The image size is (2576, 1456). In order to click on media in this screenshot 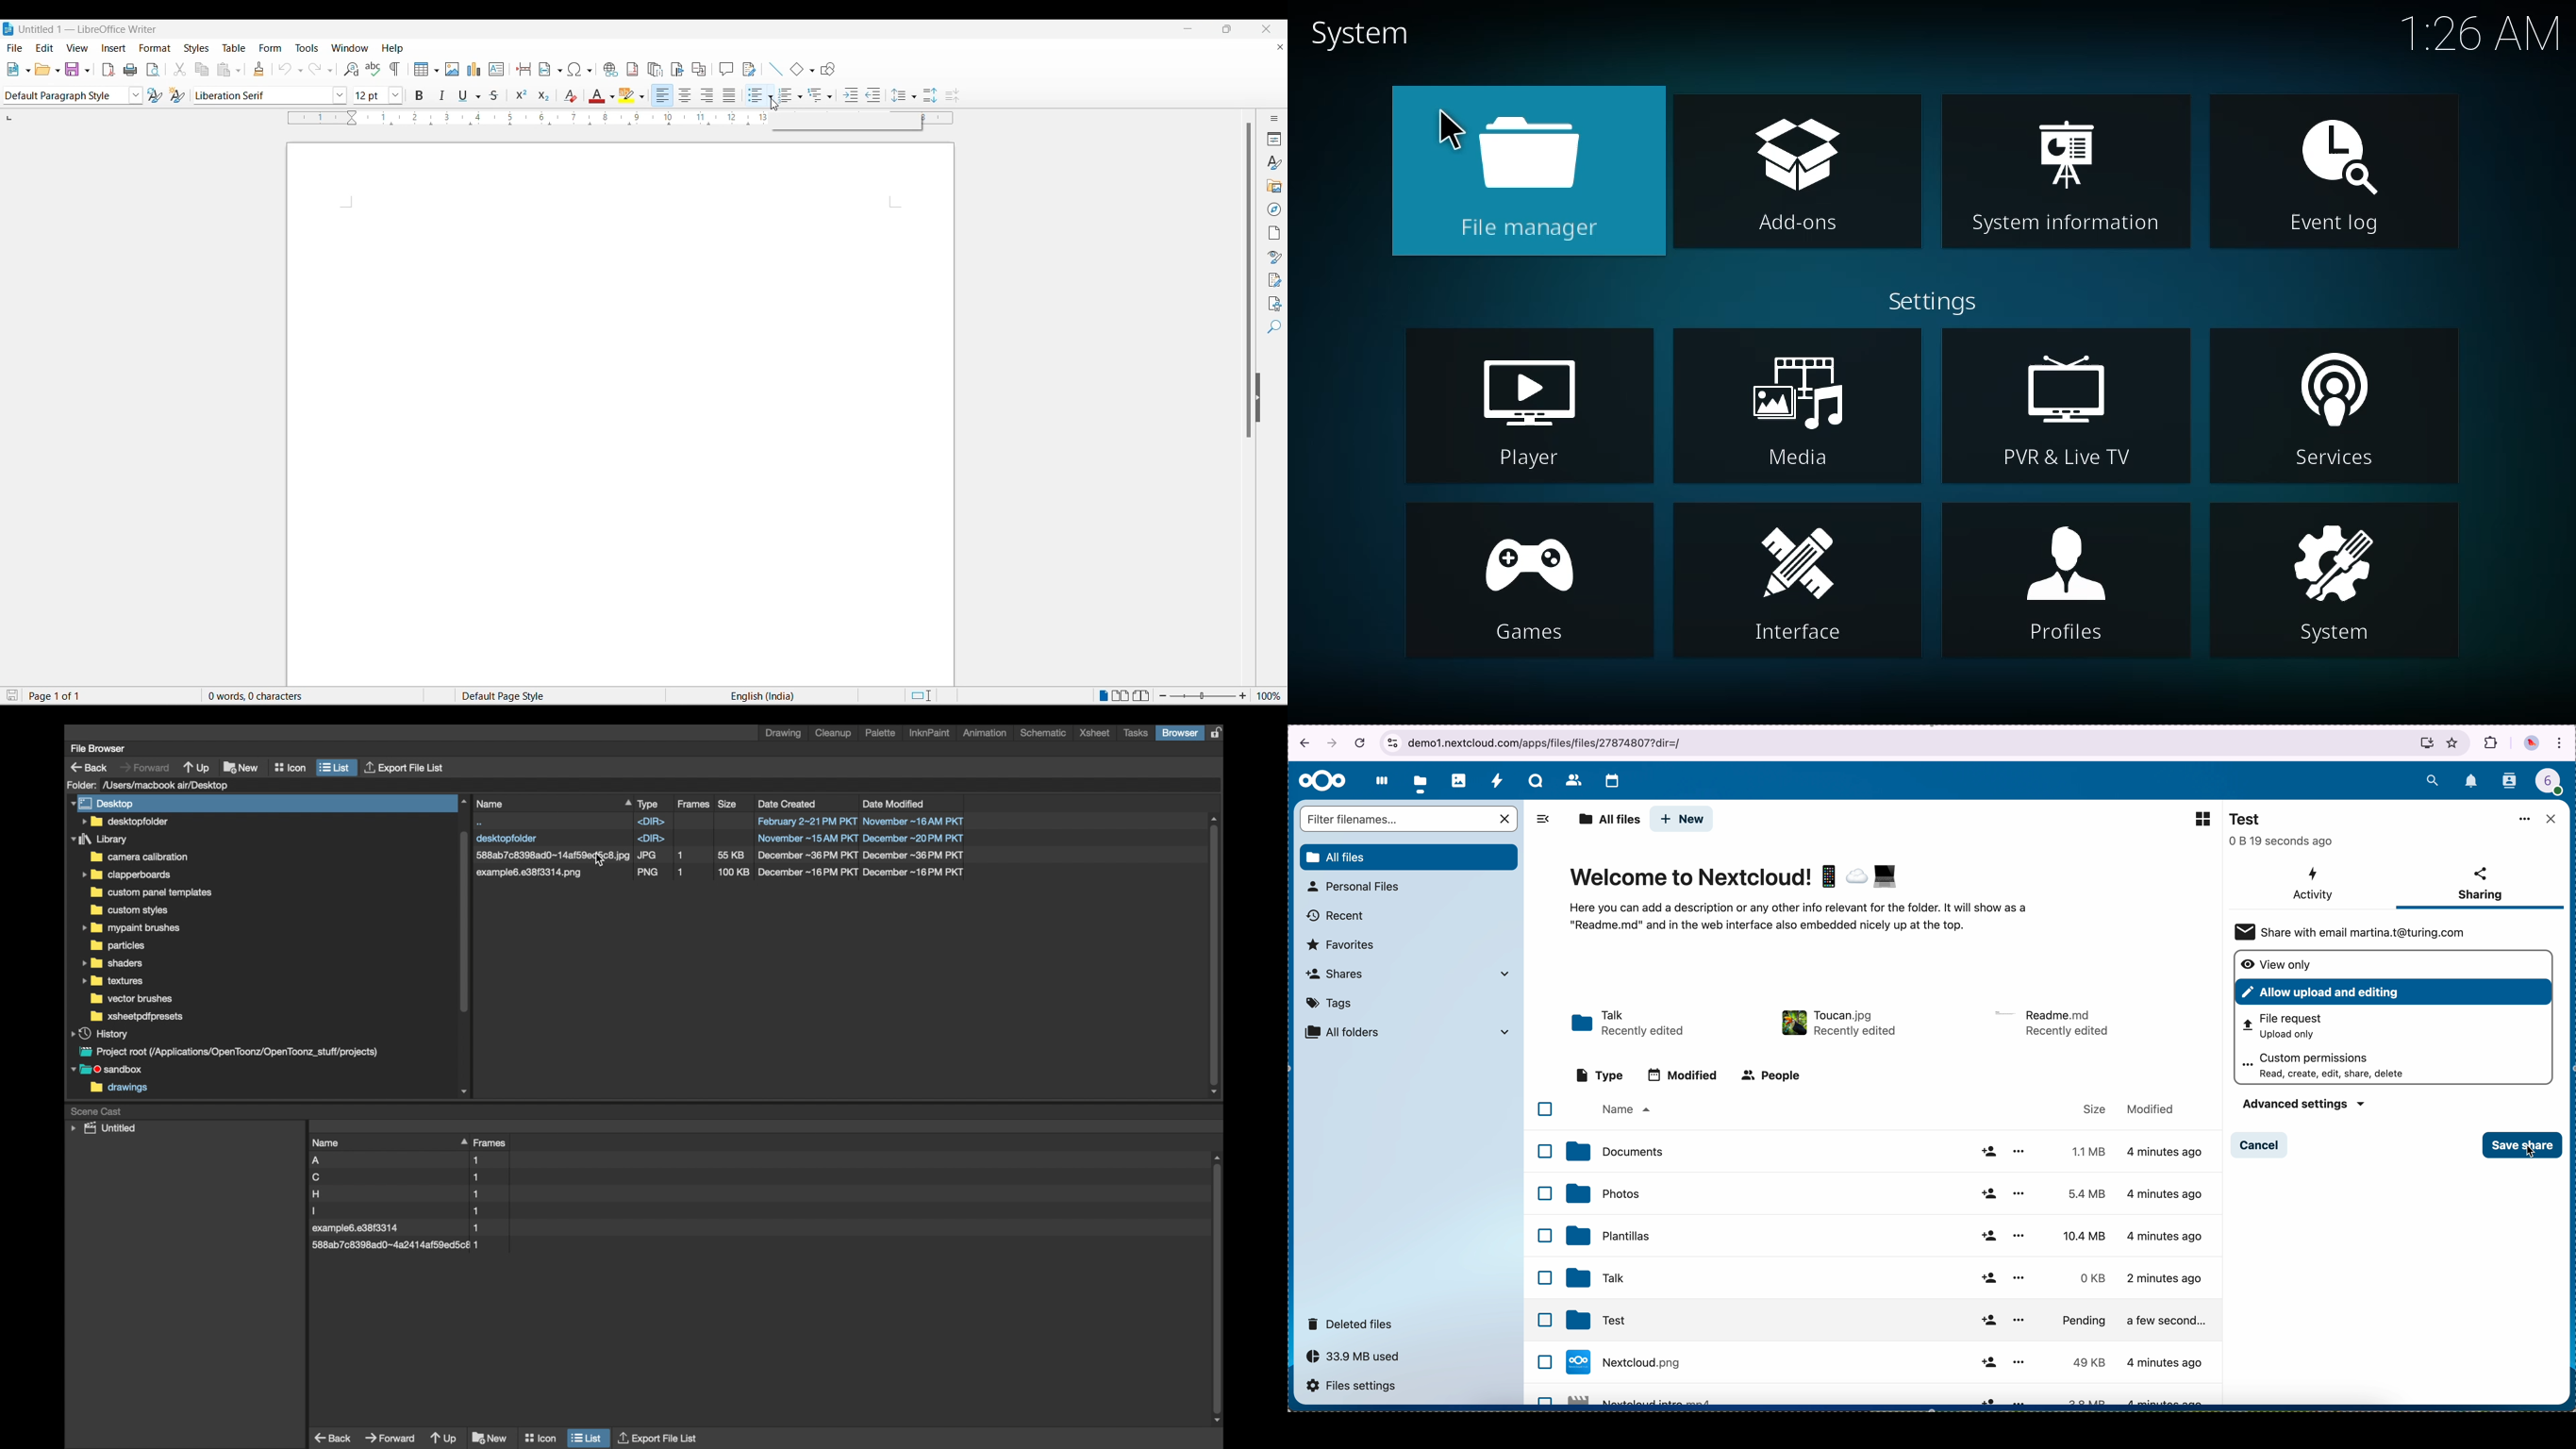, I will do `click(1804, 406)`.